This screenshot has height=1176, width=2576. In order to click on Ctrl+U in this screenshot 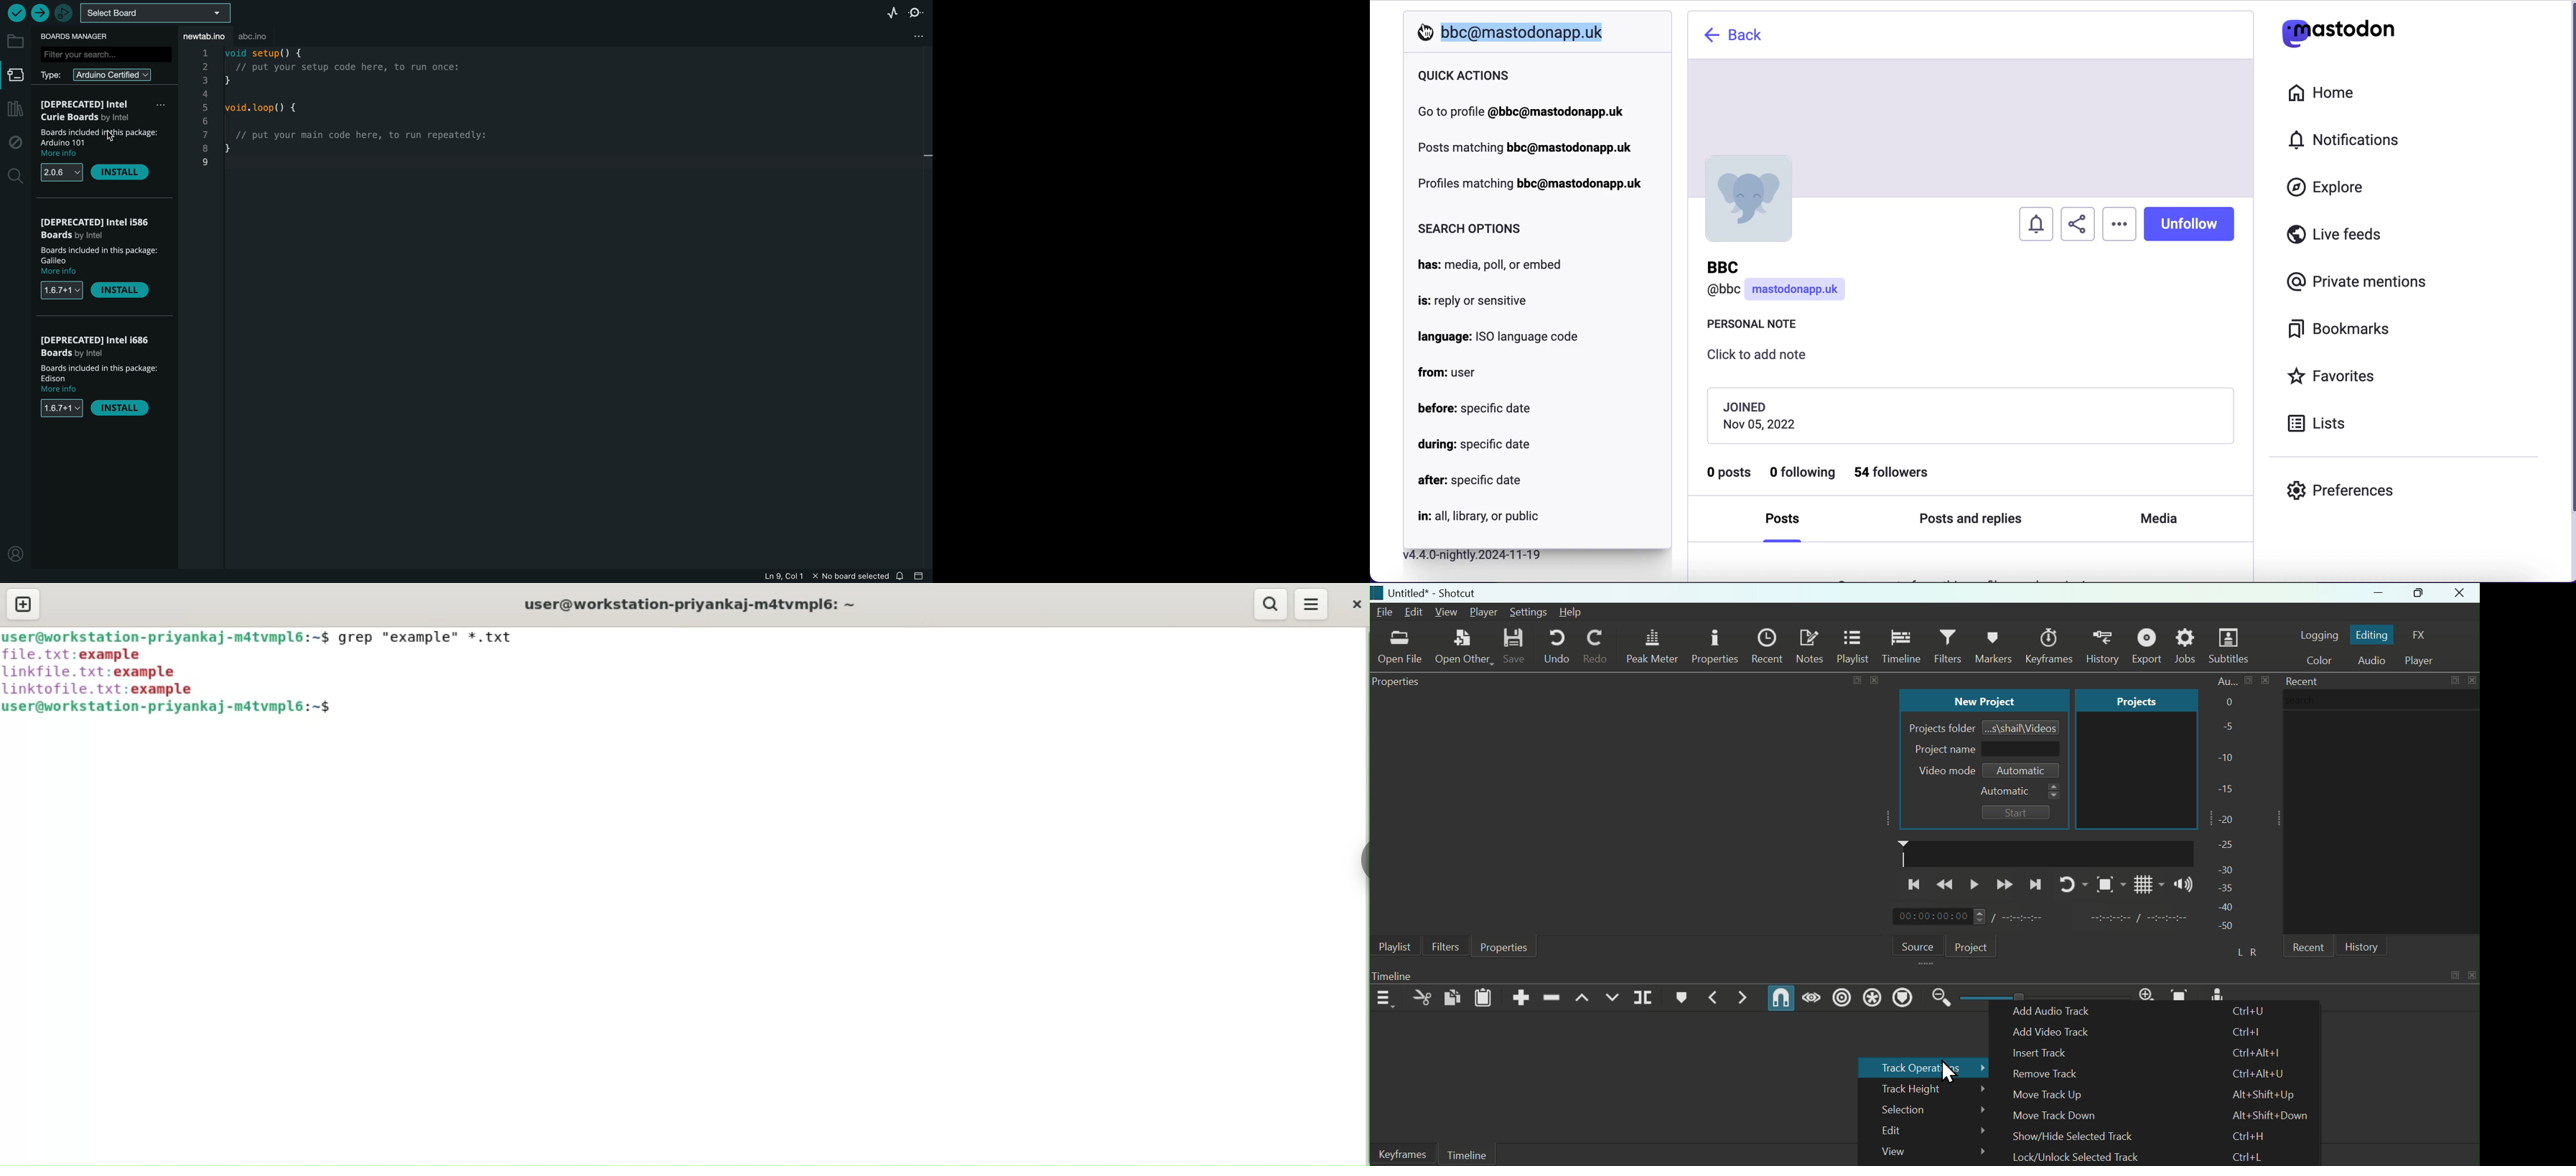, I will do `click(2251, 1012)`.